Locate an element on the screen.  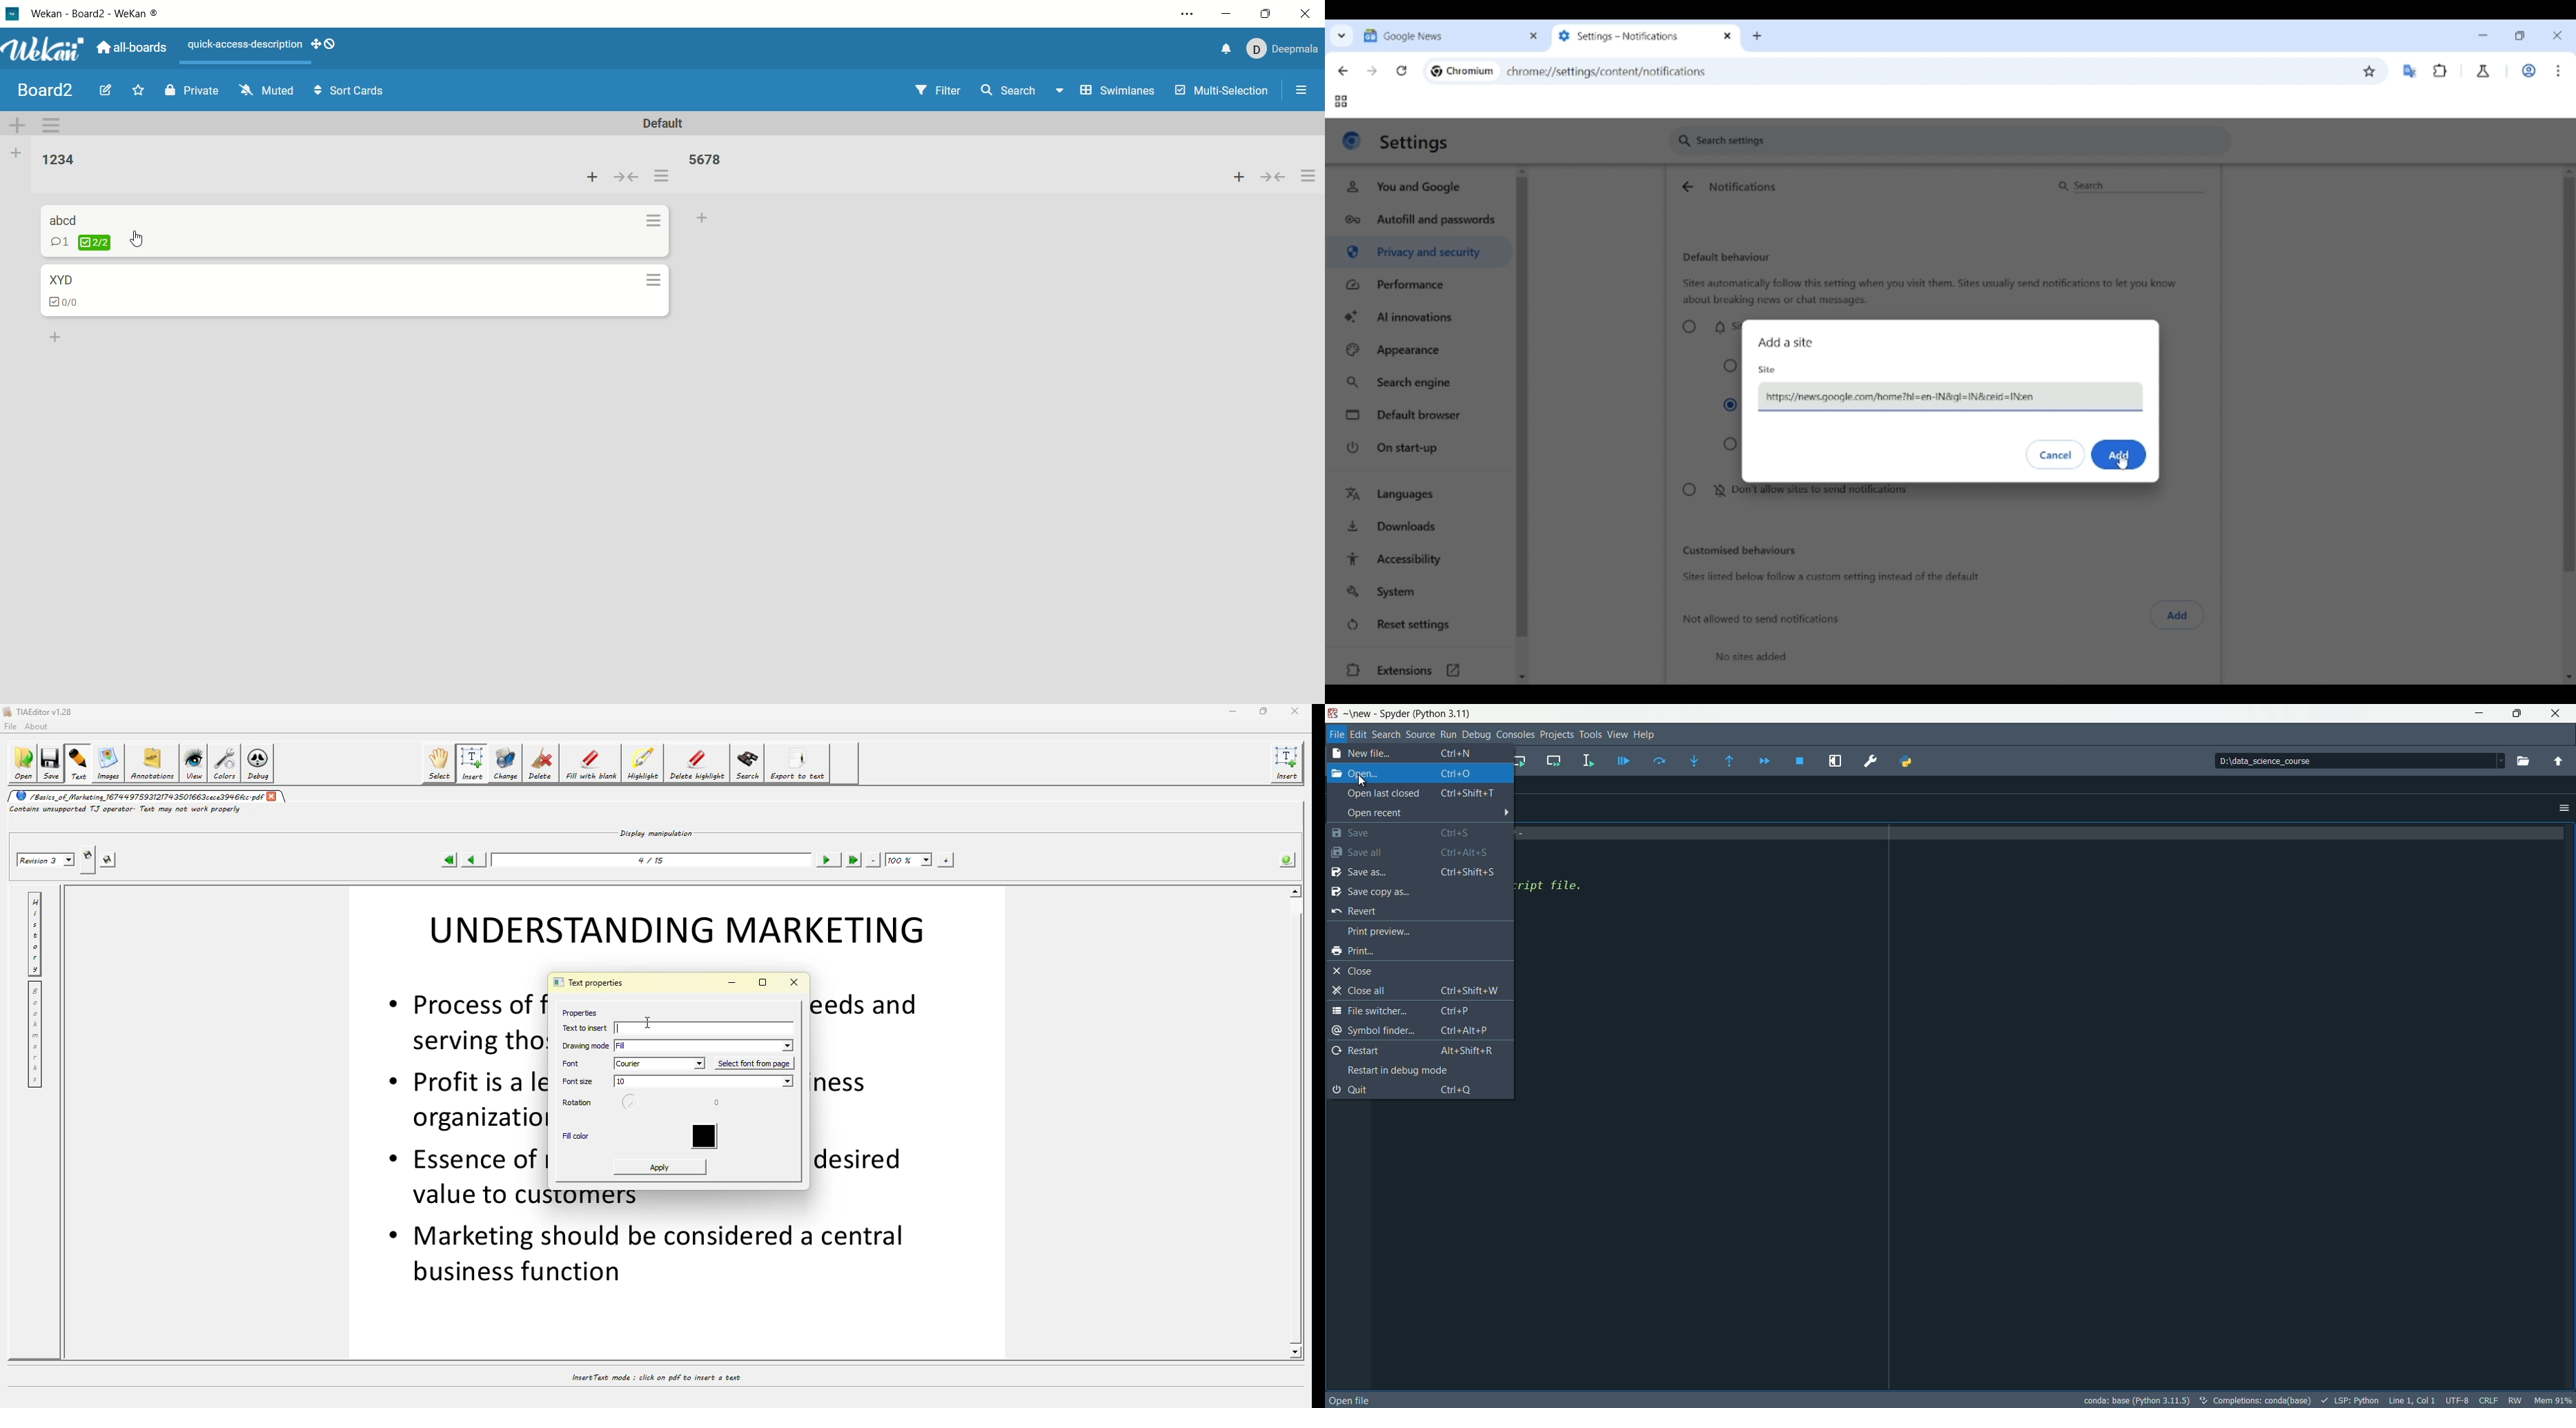
save is located at coordinates (1410, 831).